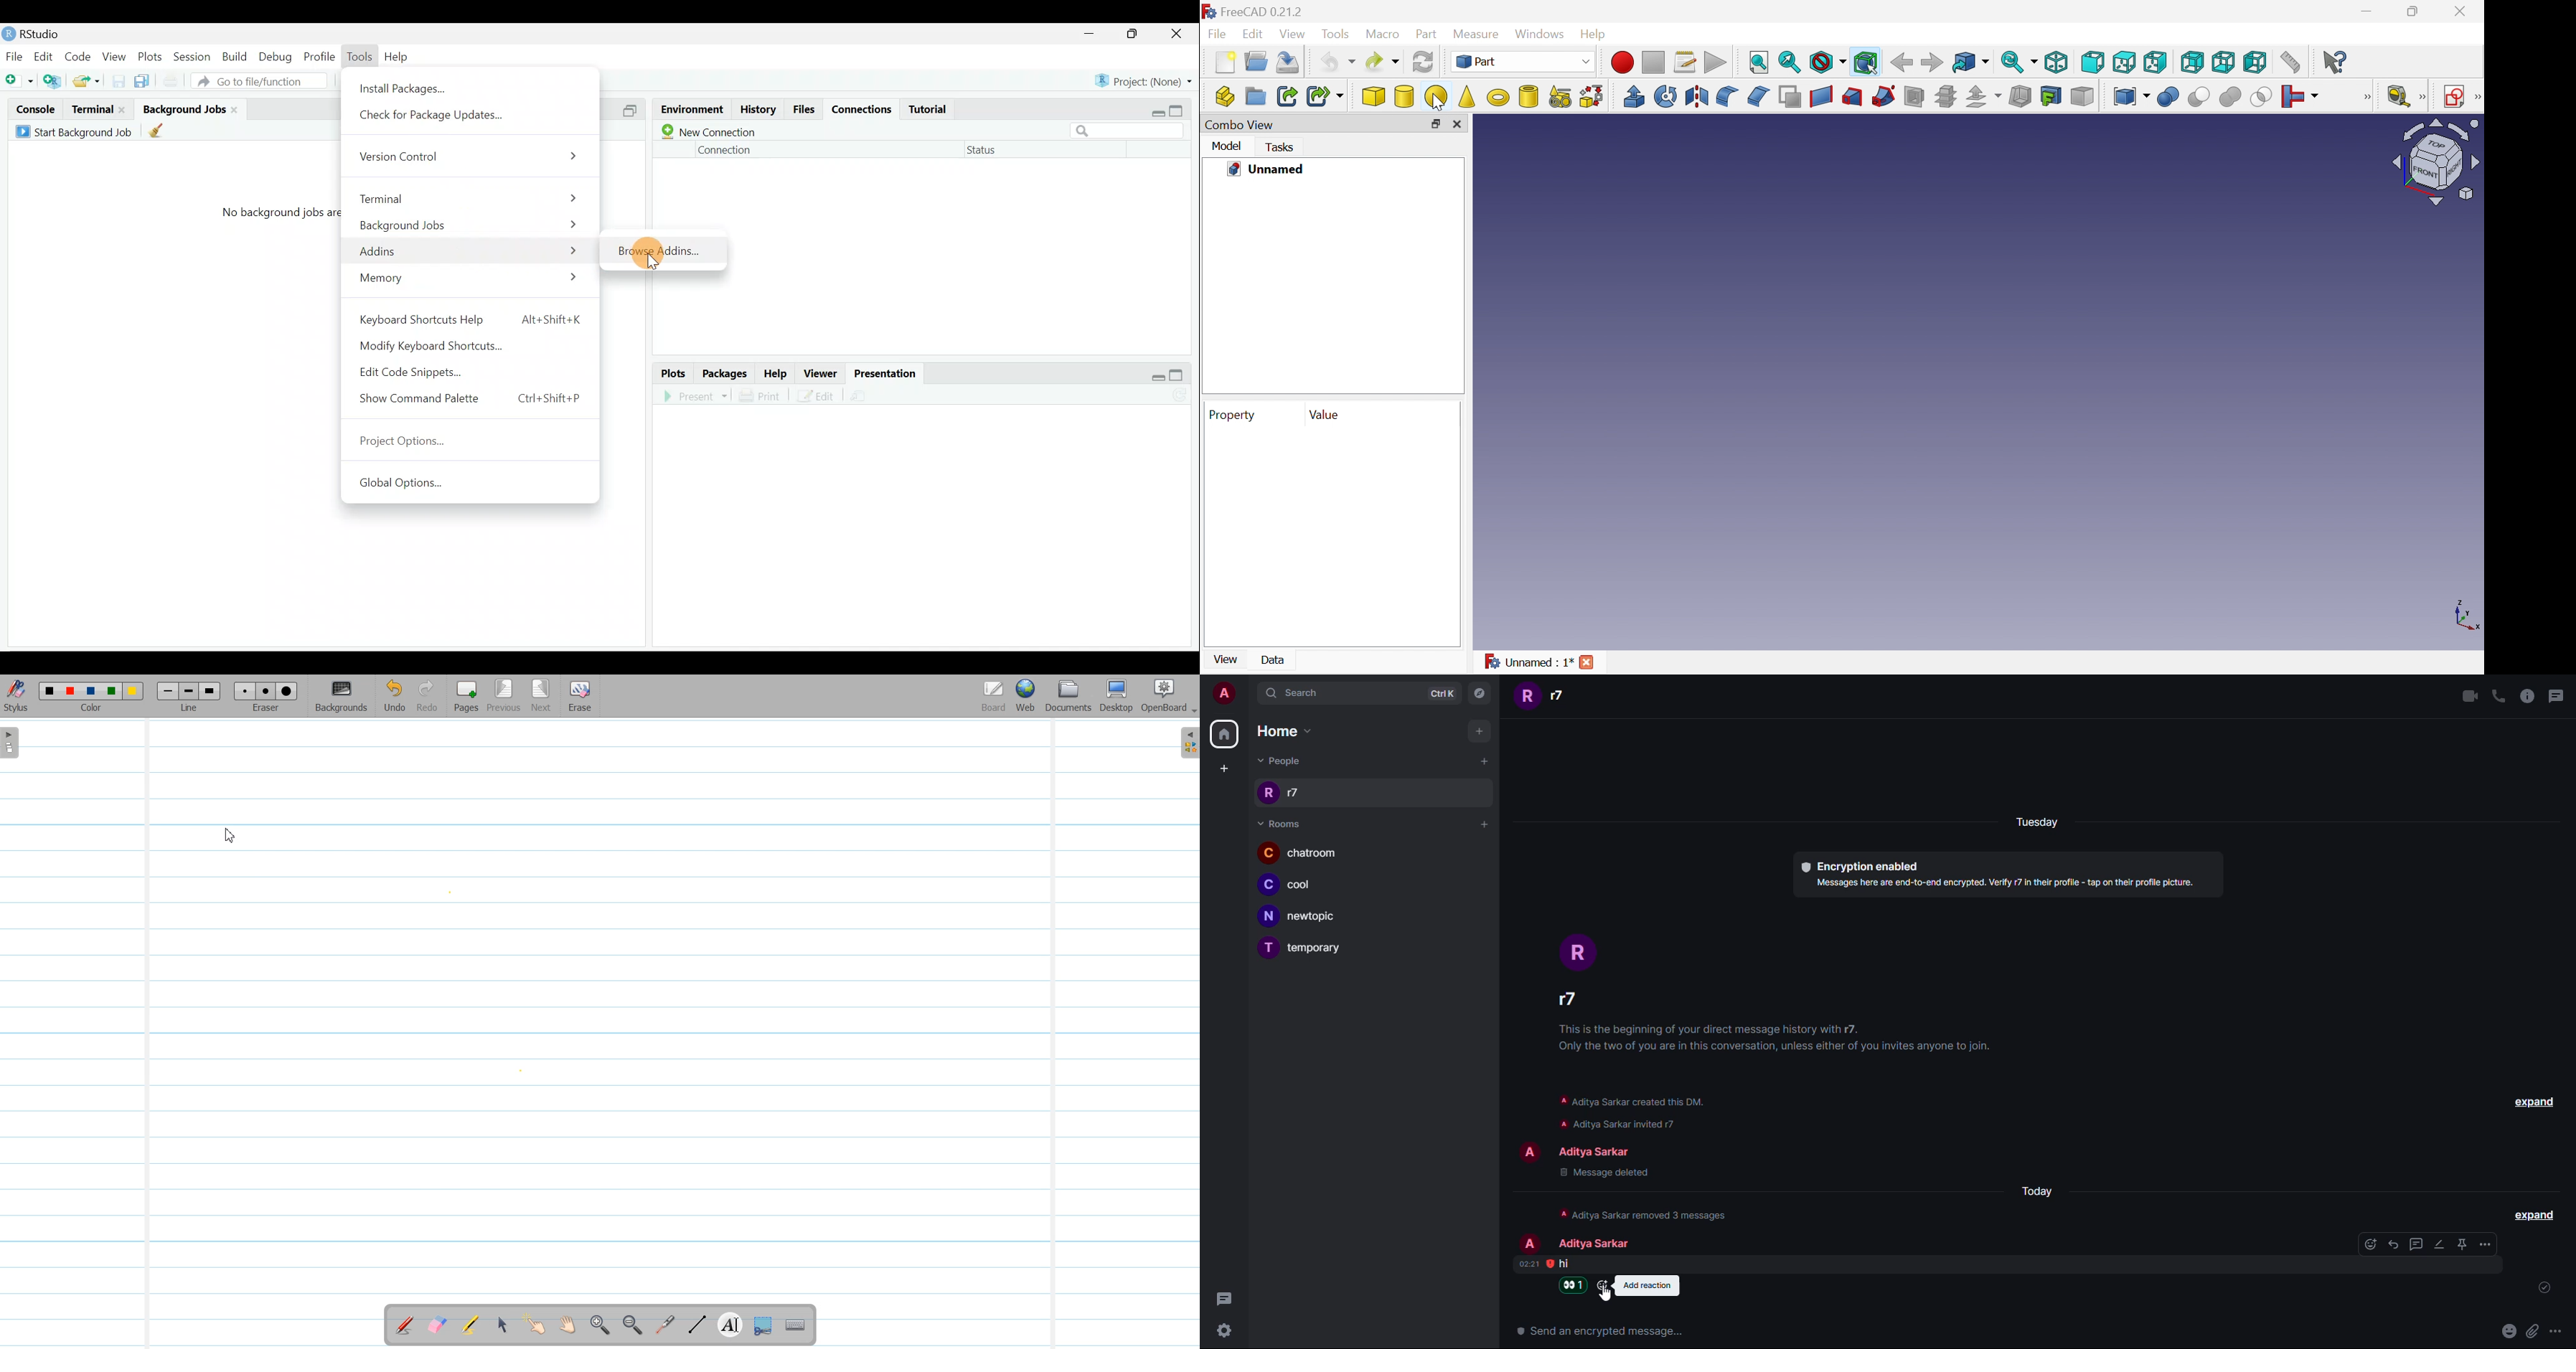 This screenshot has width=2576, height=1372. Describe the element at coordinates (728, 1325) in the screenshot. I see `Text Tool` at that location.